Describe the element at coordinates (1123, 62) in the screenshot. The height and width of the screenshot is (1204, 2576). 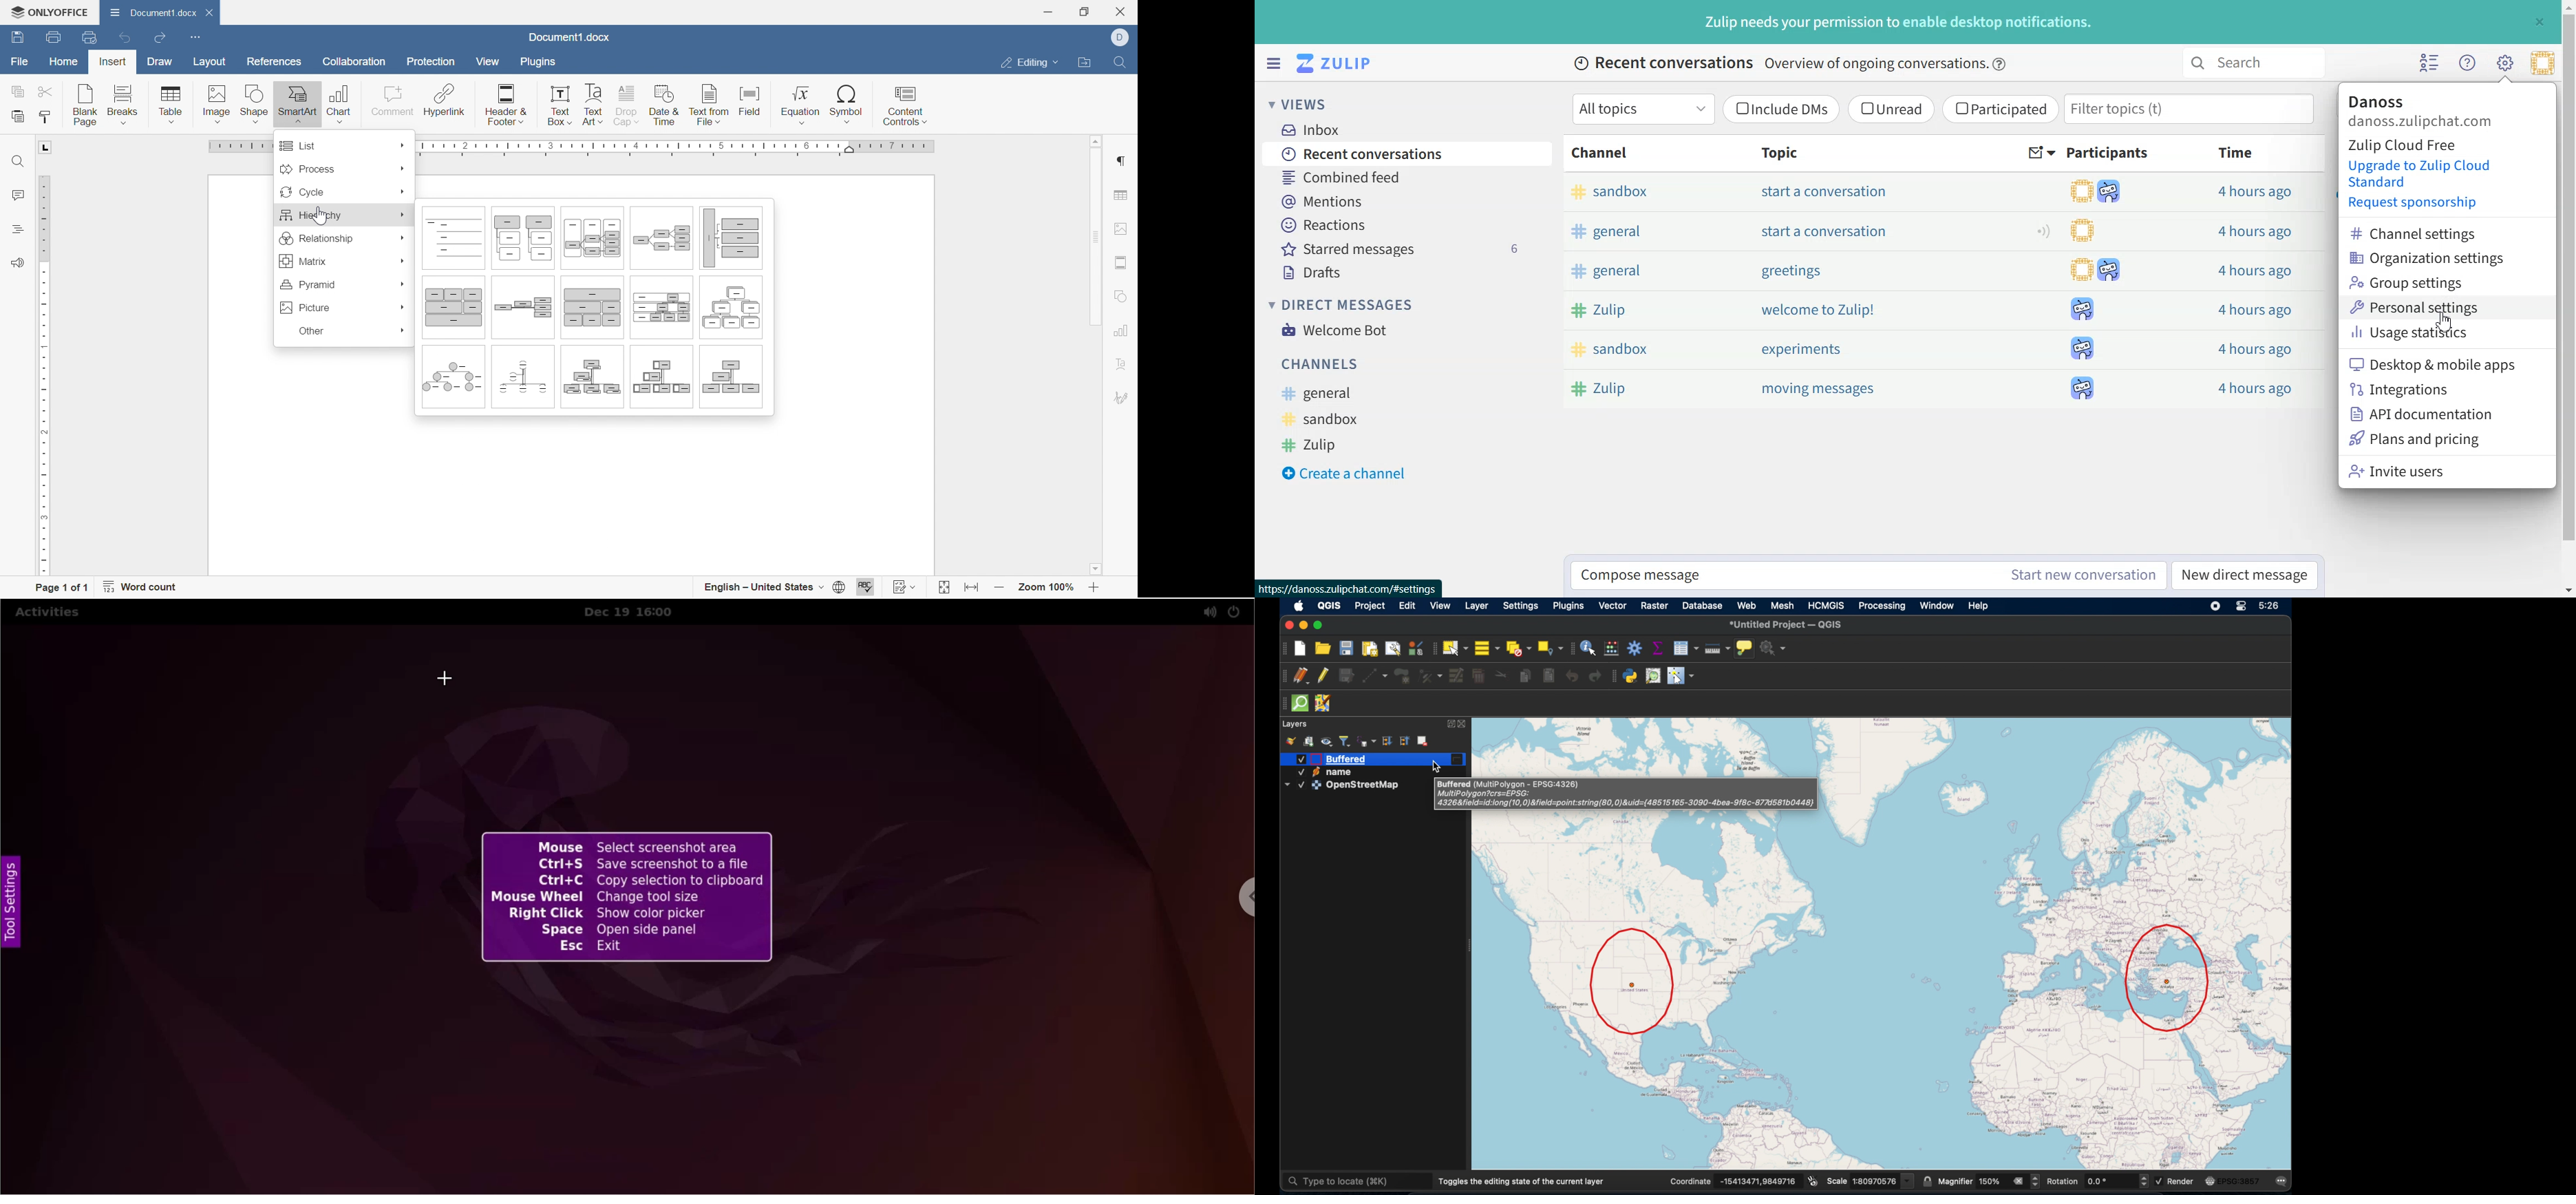
I see `Find` at that location.